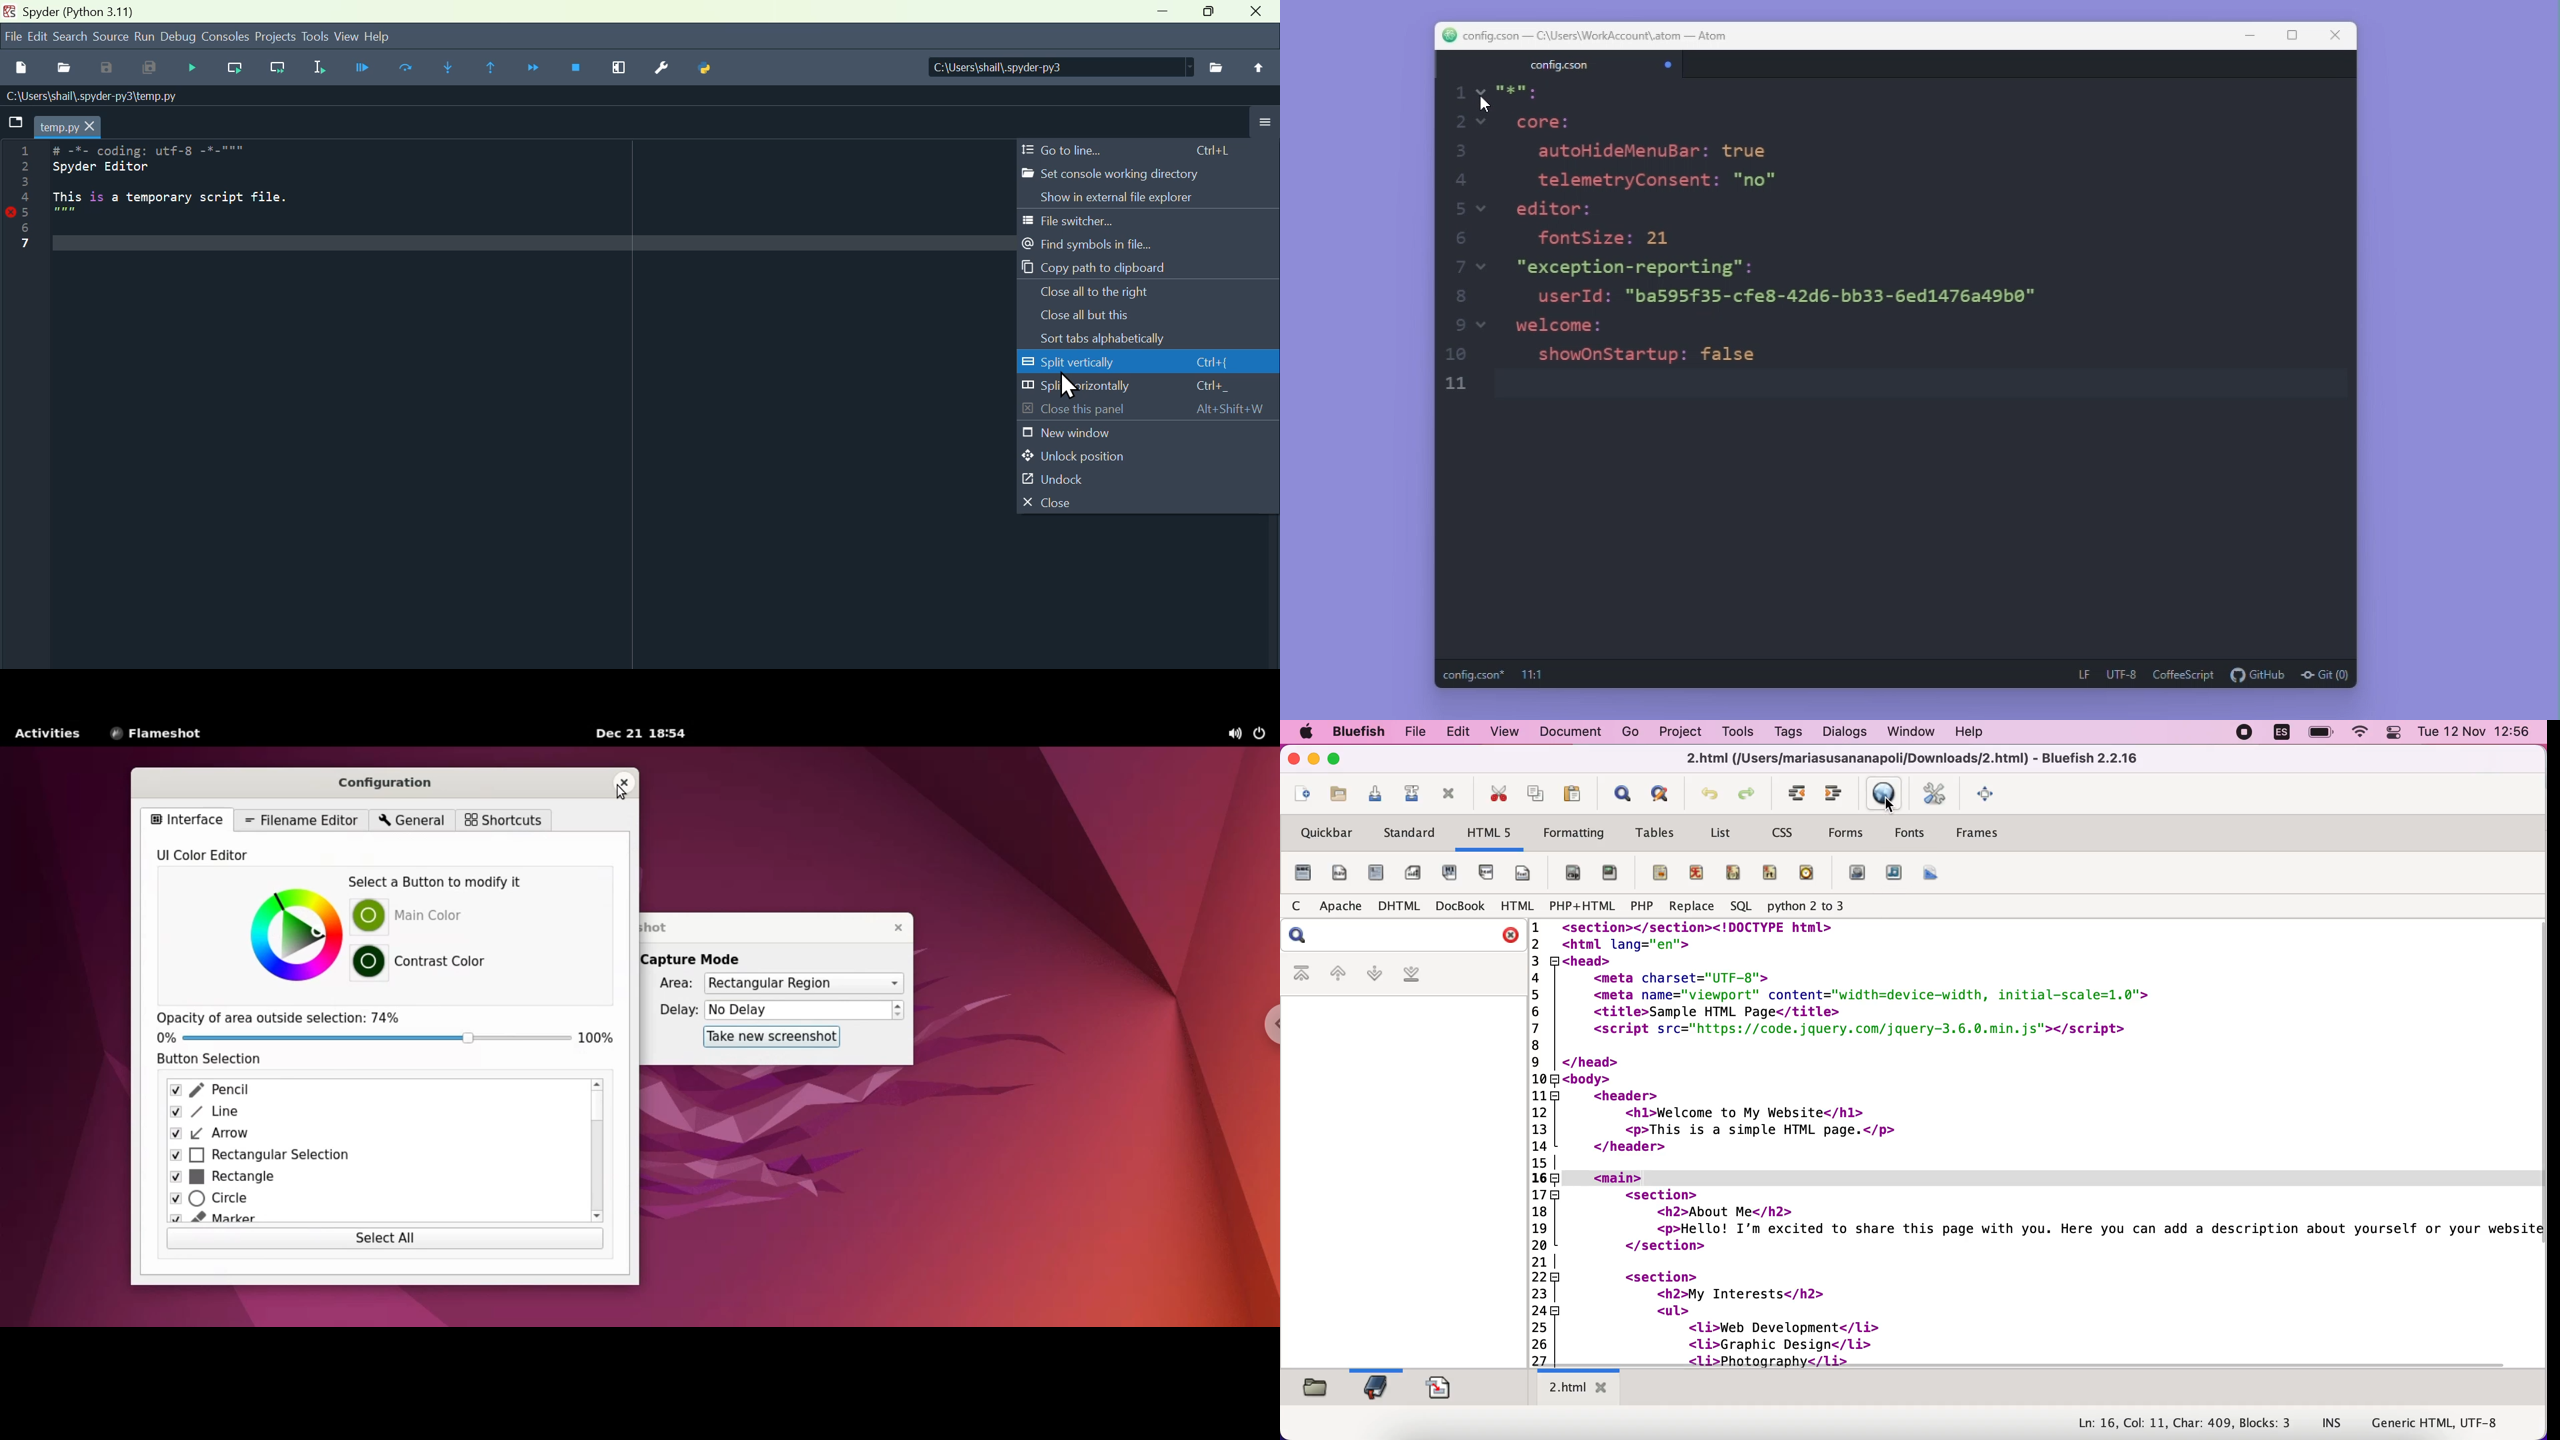 The height and width of the screenshot is (1456, 2576). What do you see at coordinates (599, 1038) in the screenshot?
I see `100% opacity` at bounding box center [599, 1038].